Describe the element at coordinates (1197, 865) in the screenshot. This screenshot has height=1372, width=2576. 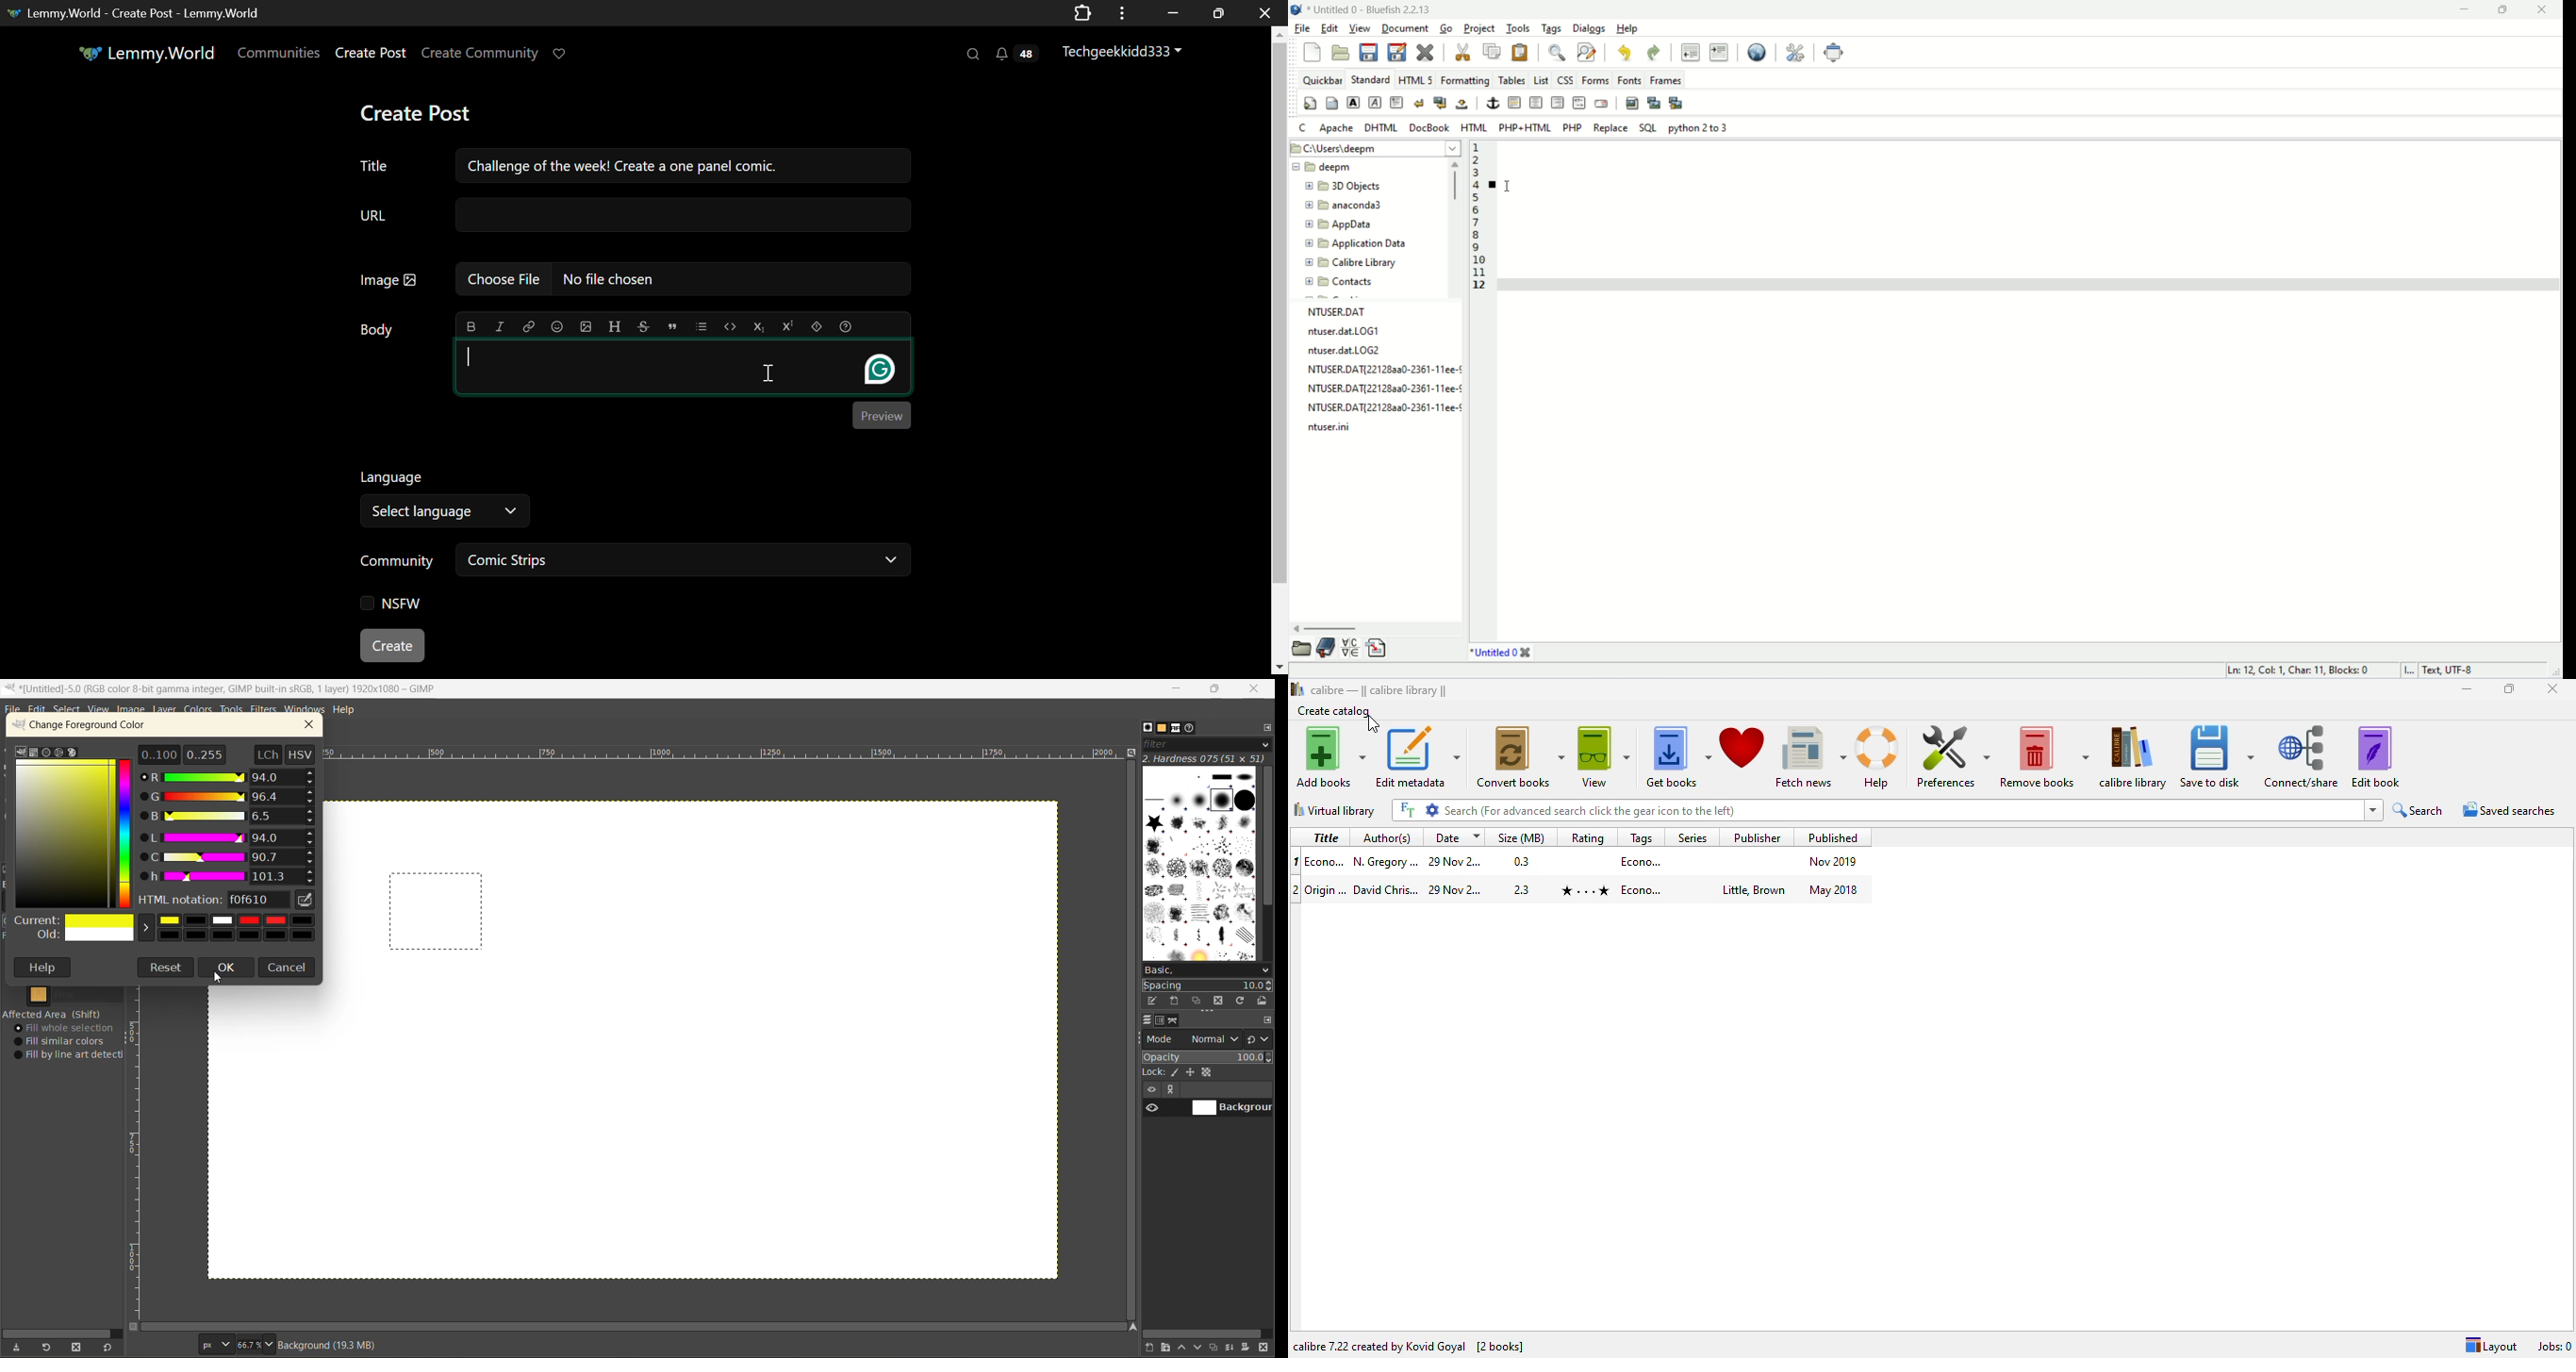
I see `brushes` at that location.